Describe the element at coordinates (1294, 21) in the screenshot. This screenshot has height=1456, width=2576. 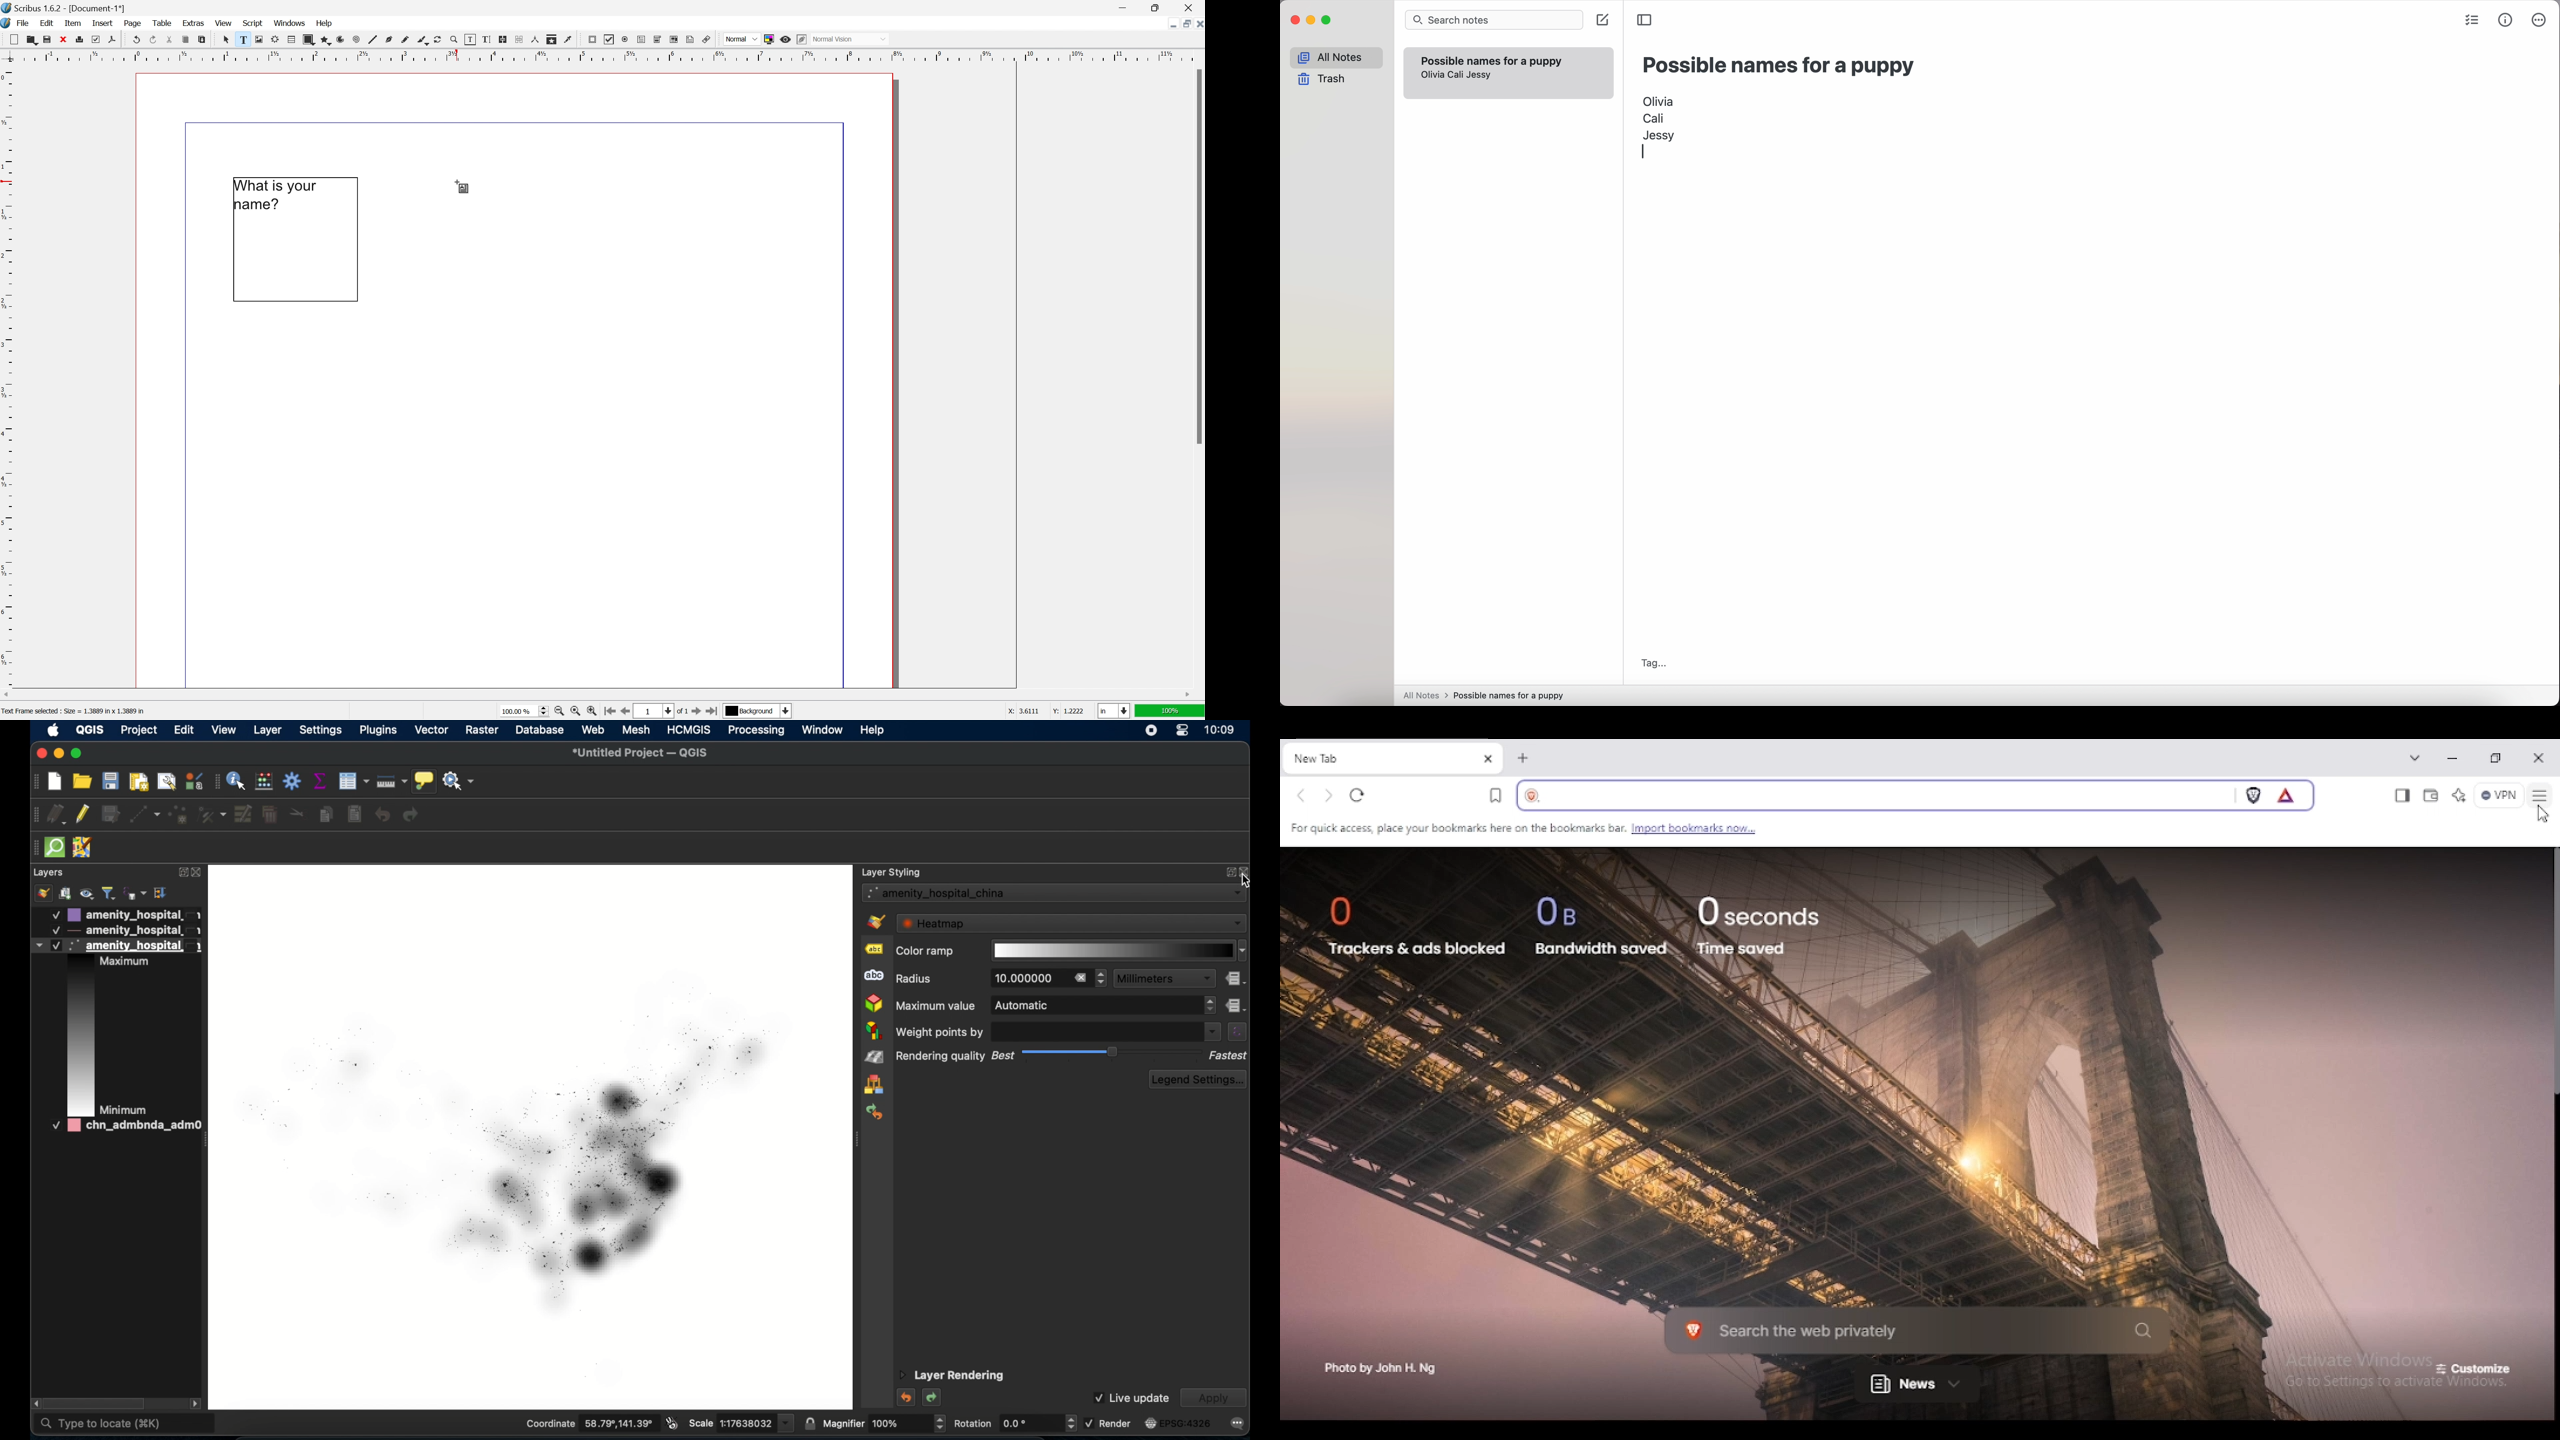
I see `close` at that location.